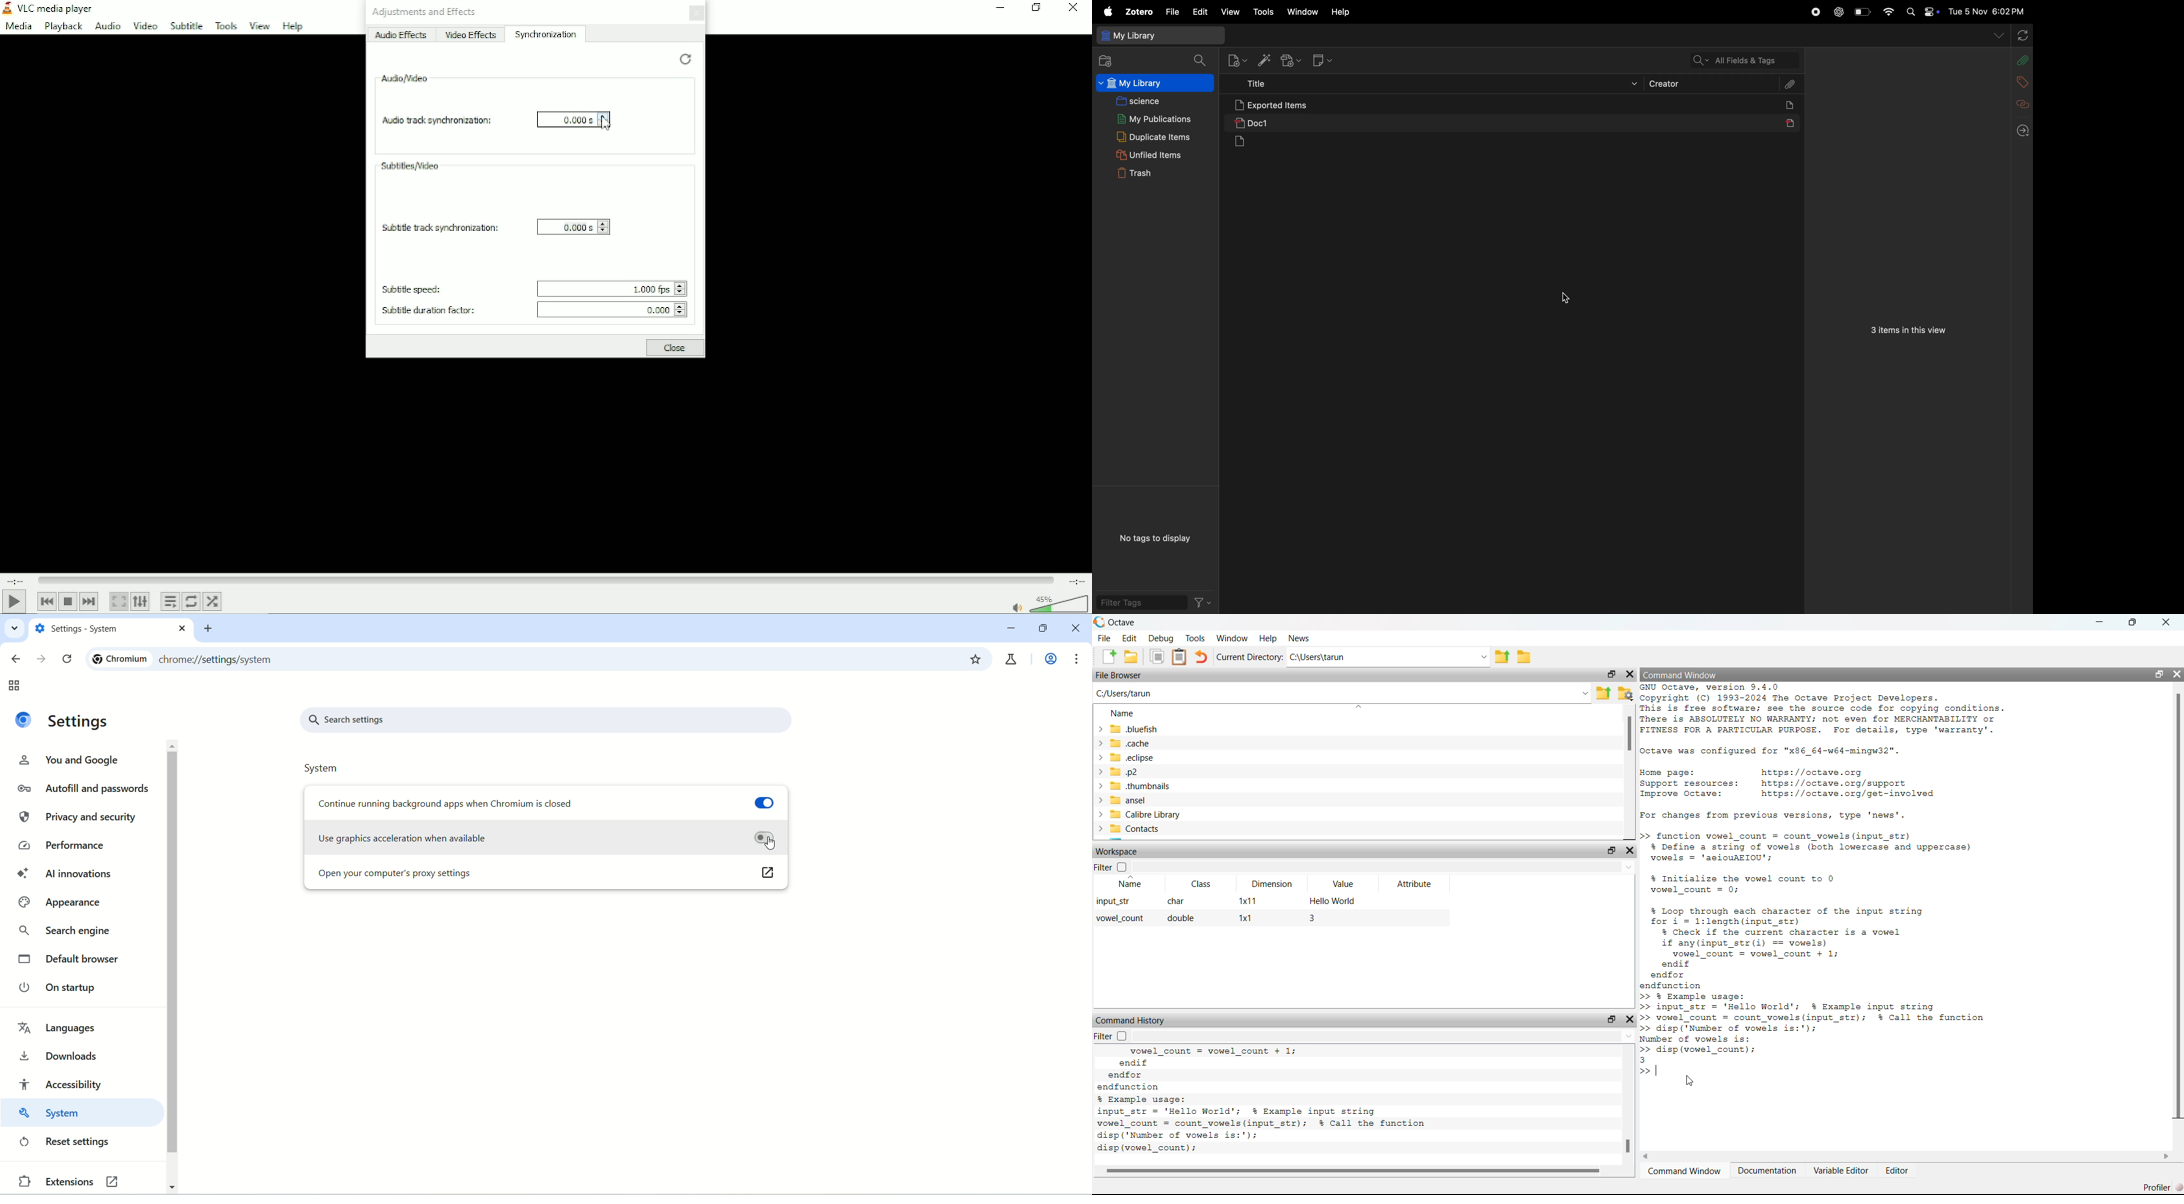  Describe the element at coordinates (674, 347) in the screenshot. I see `Close` at that location.